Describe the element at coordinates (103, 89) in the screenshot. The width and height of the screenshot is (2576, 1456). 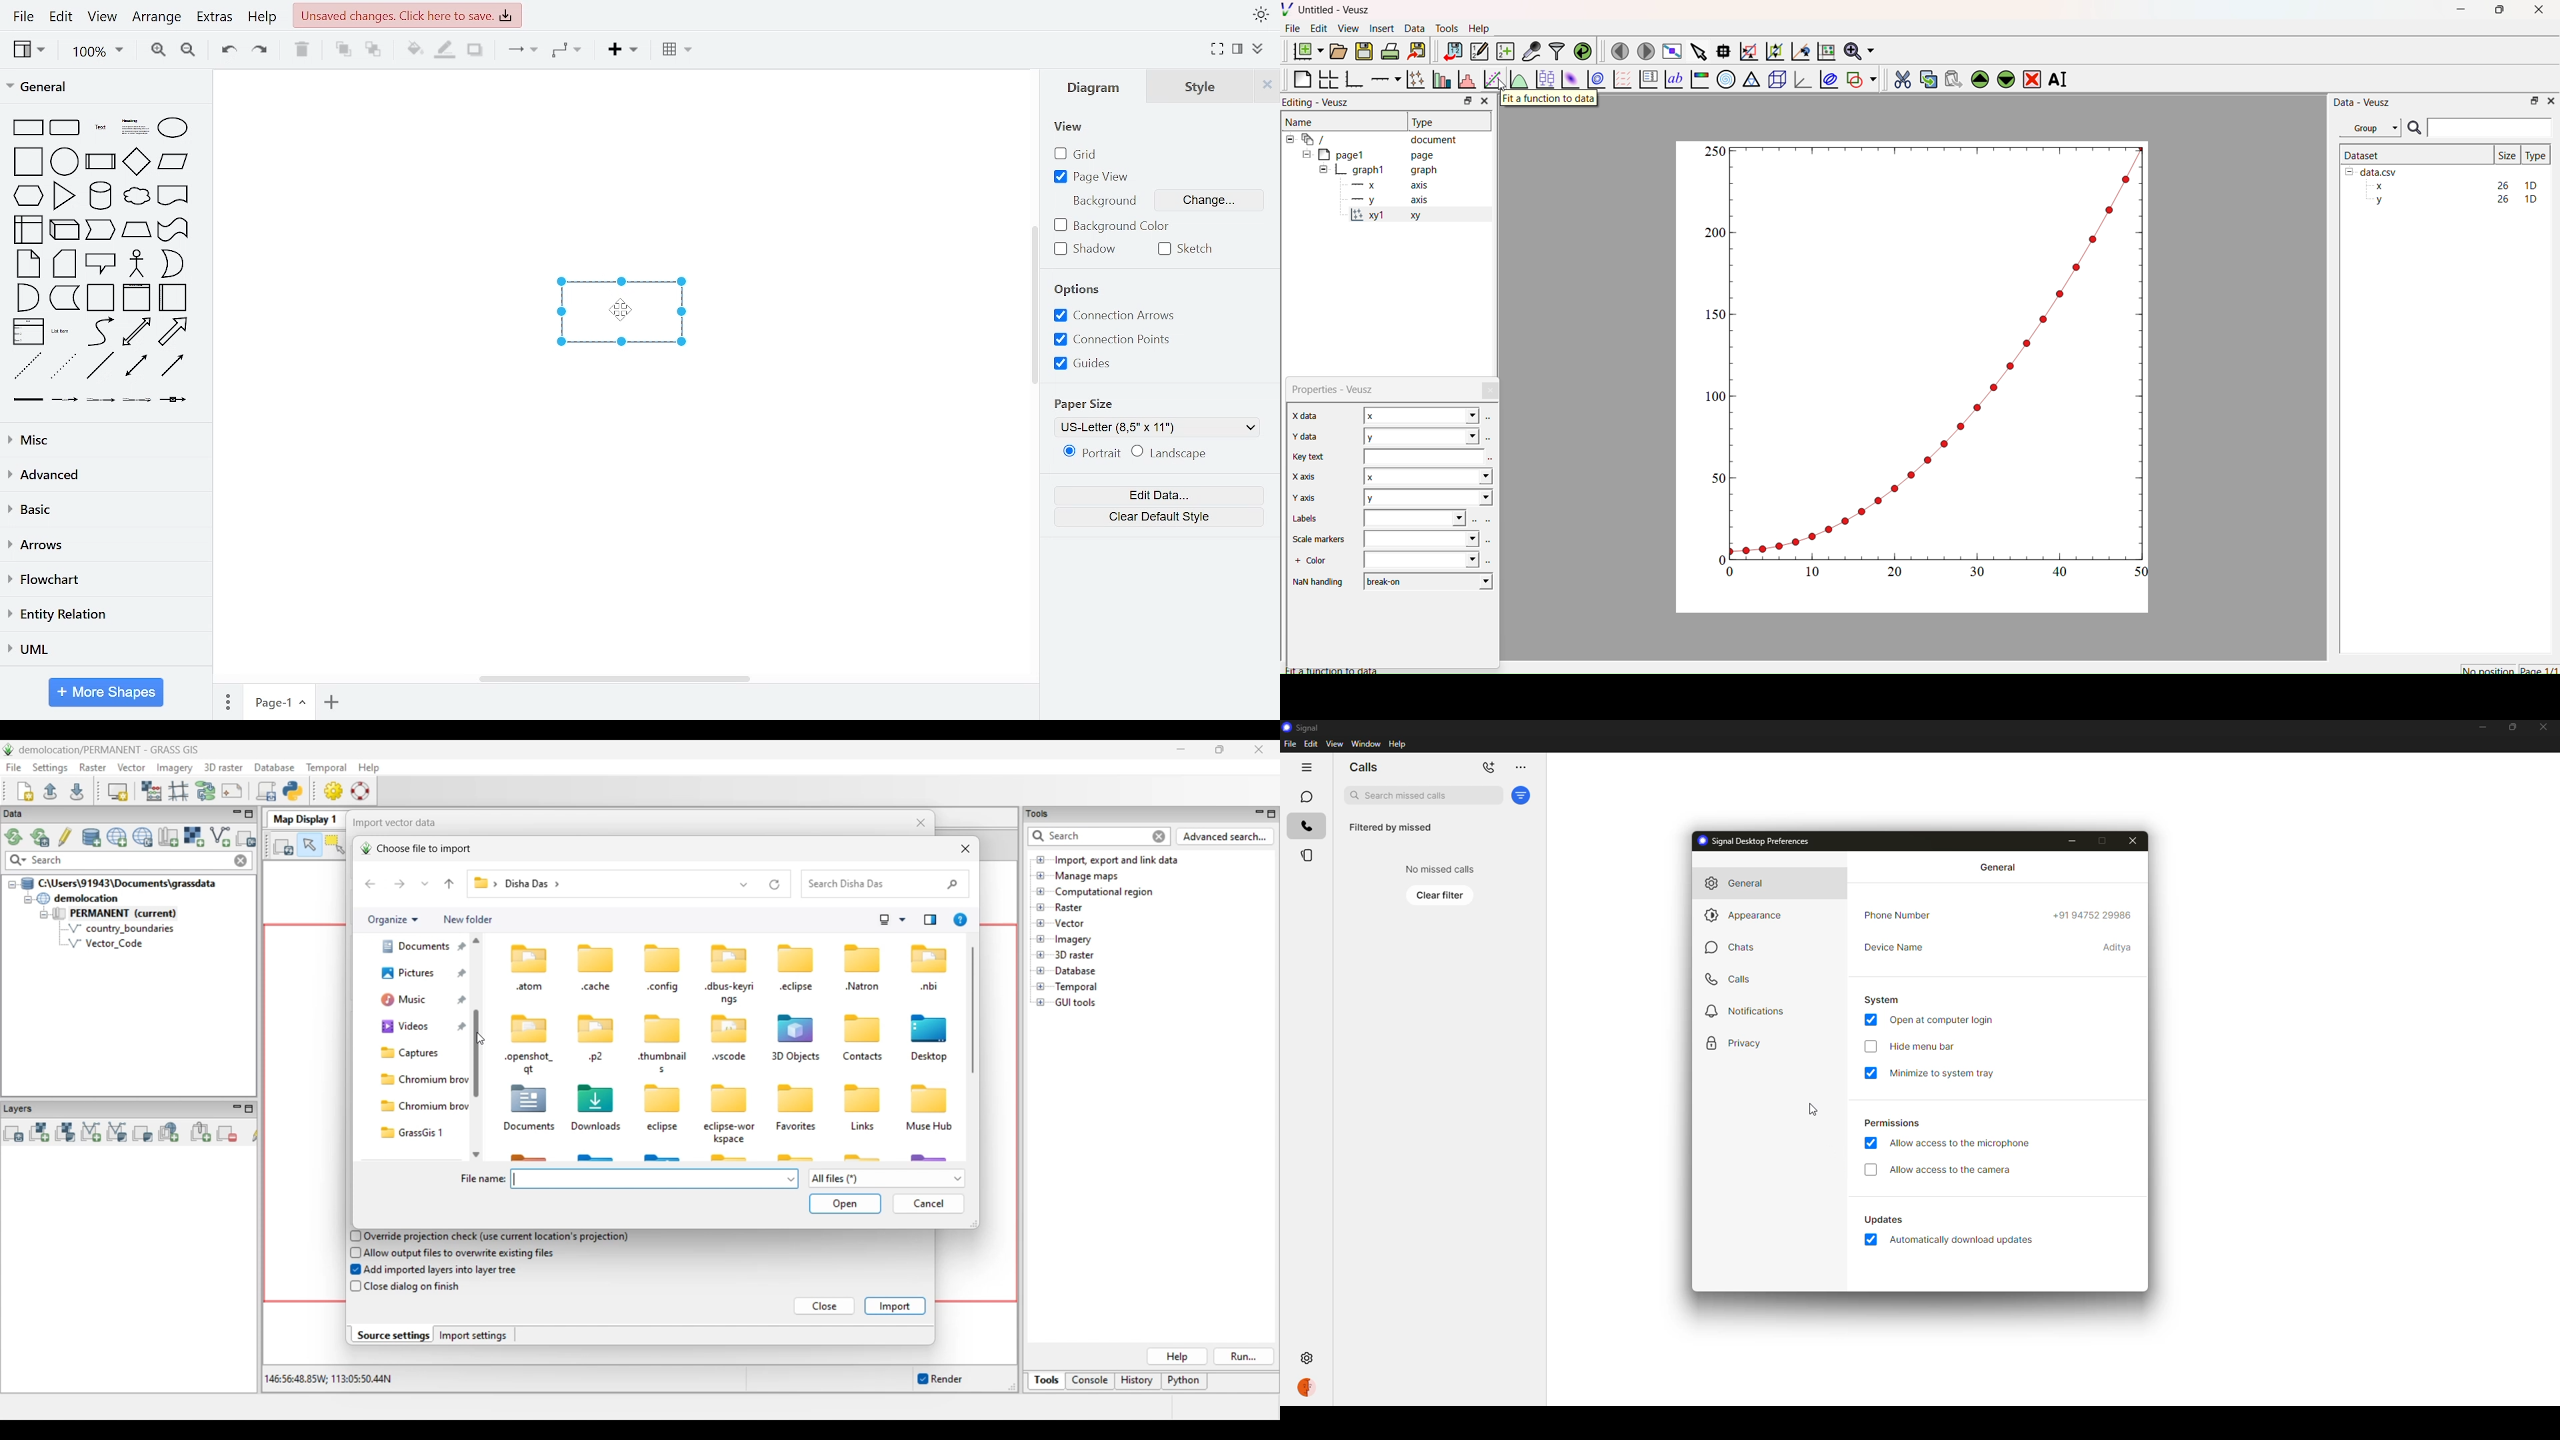
I see `general` at that location.